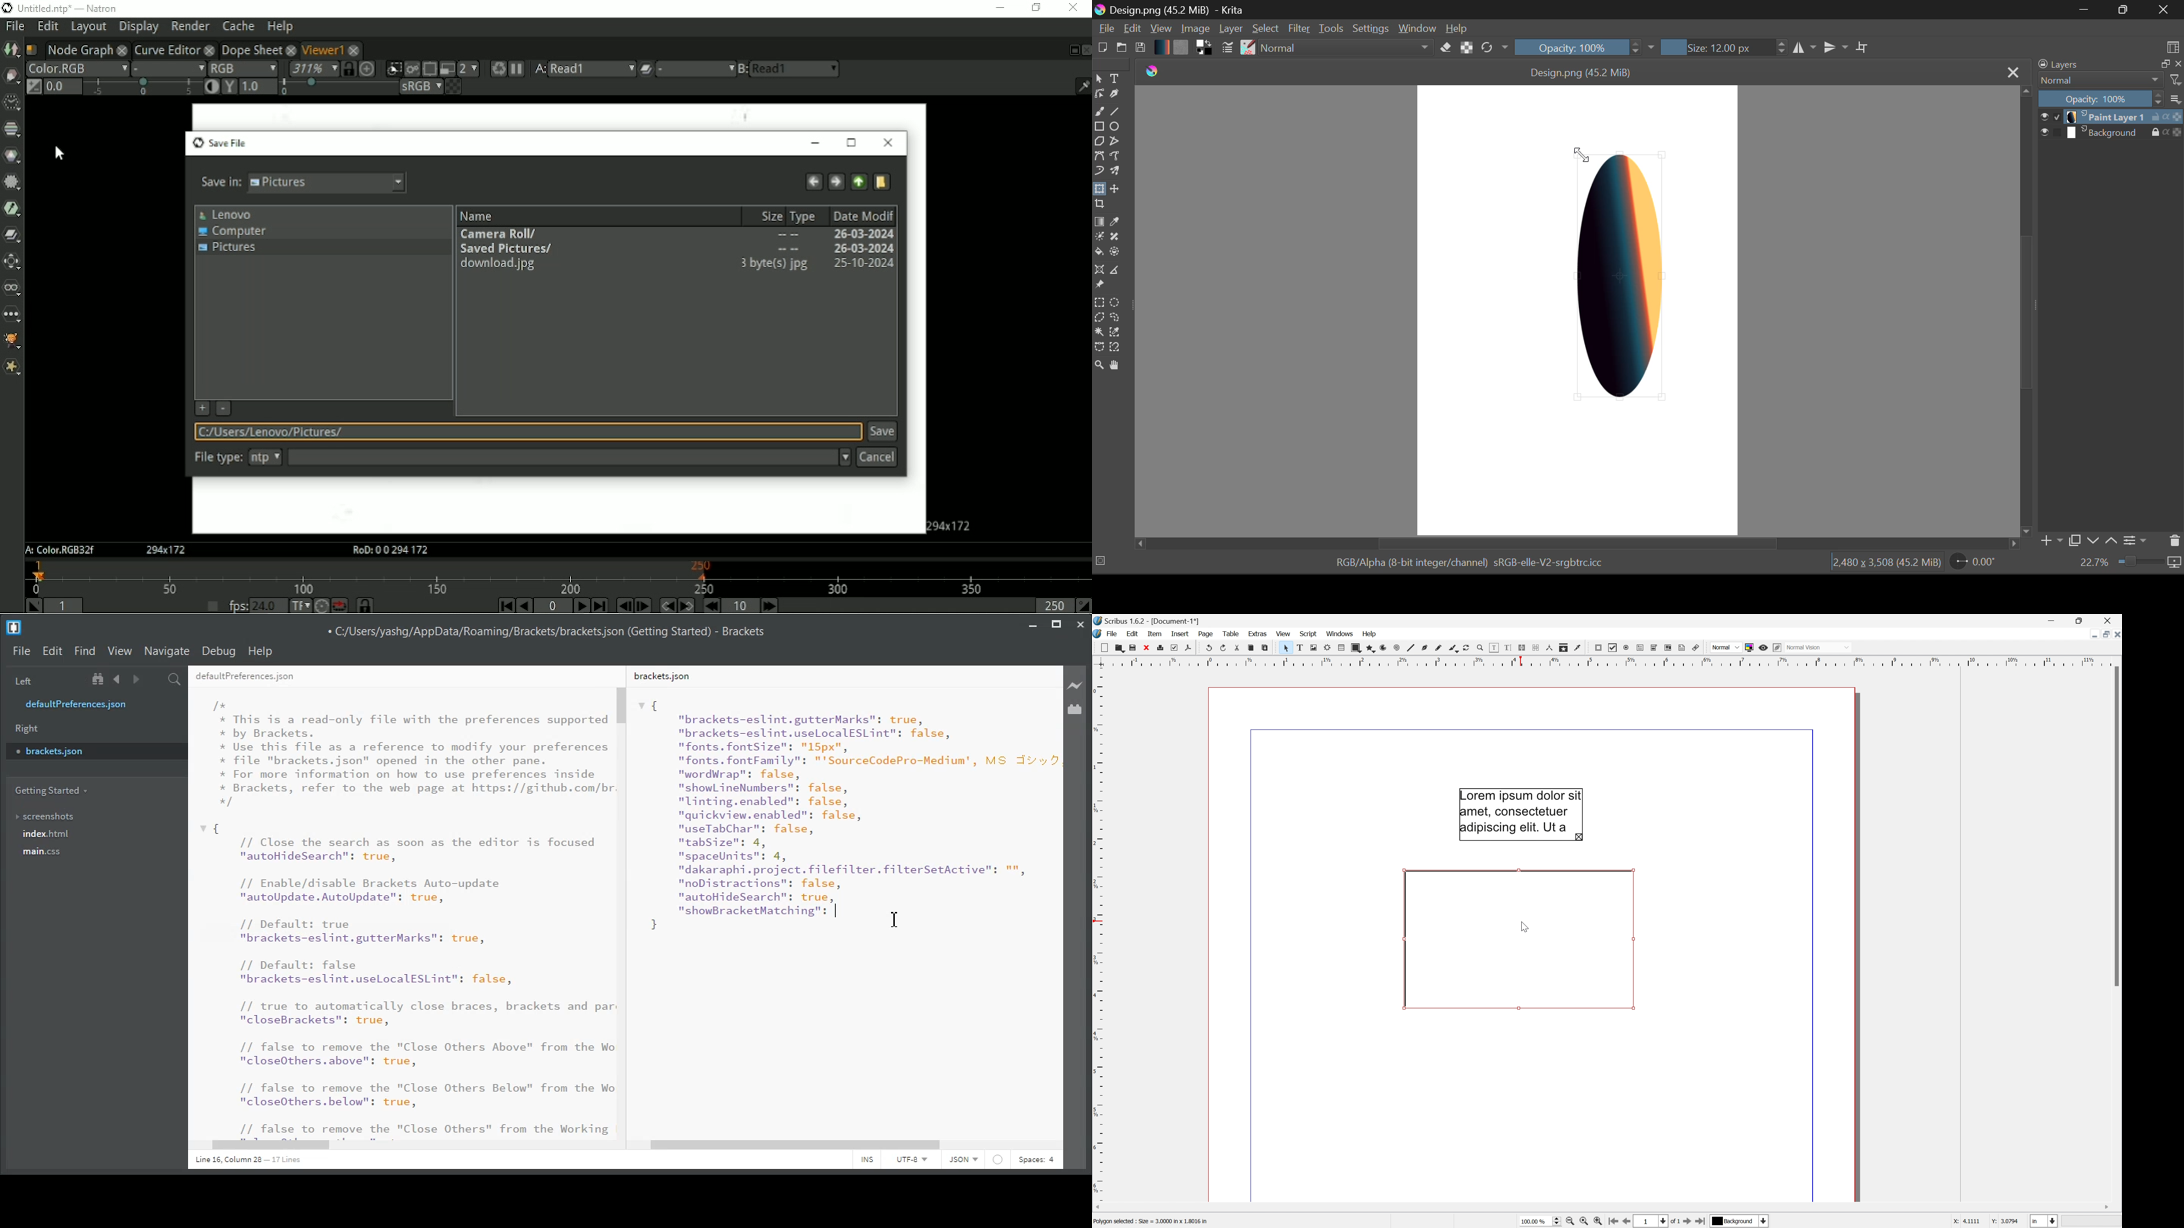 The image size is (2184, 1232). I want to click on Pattern, so click(1181, 48).